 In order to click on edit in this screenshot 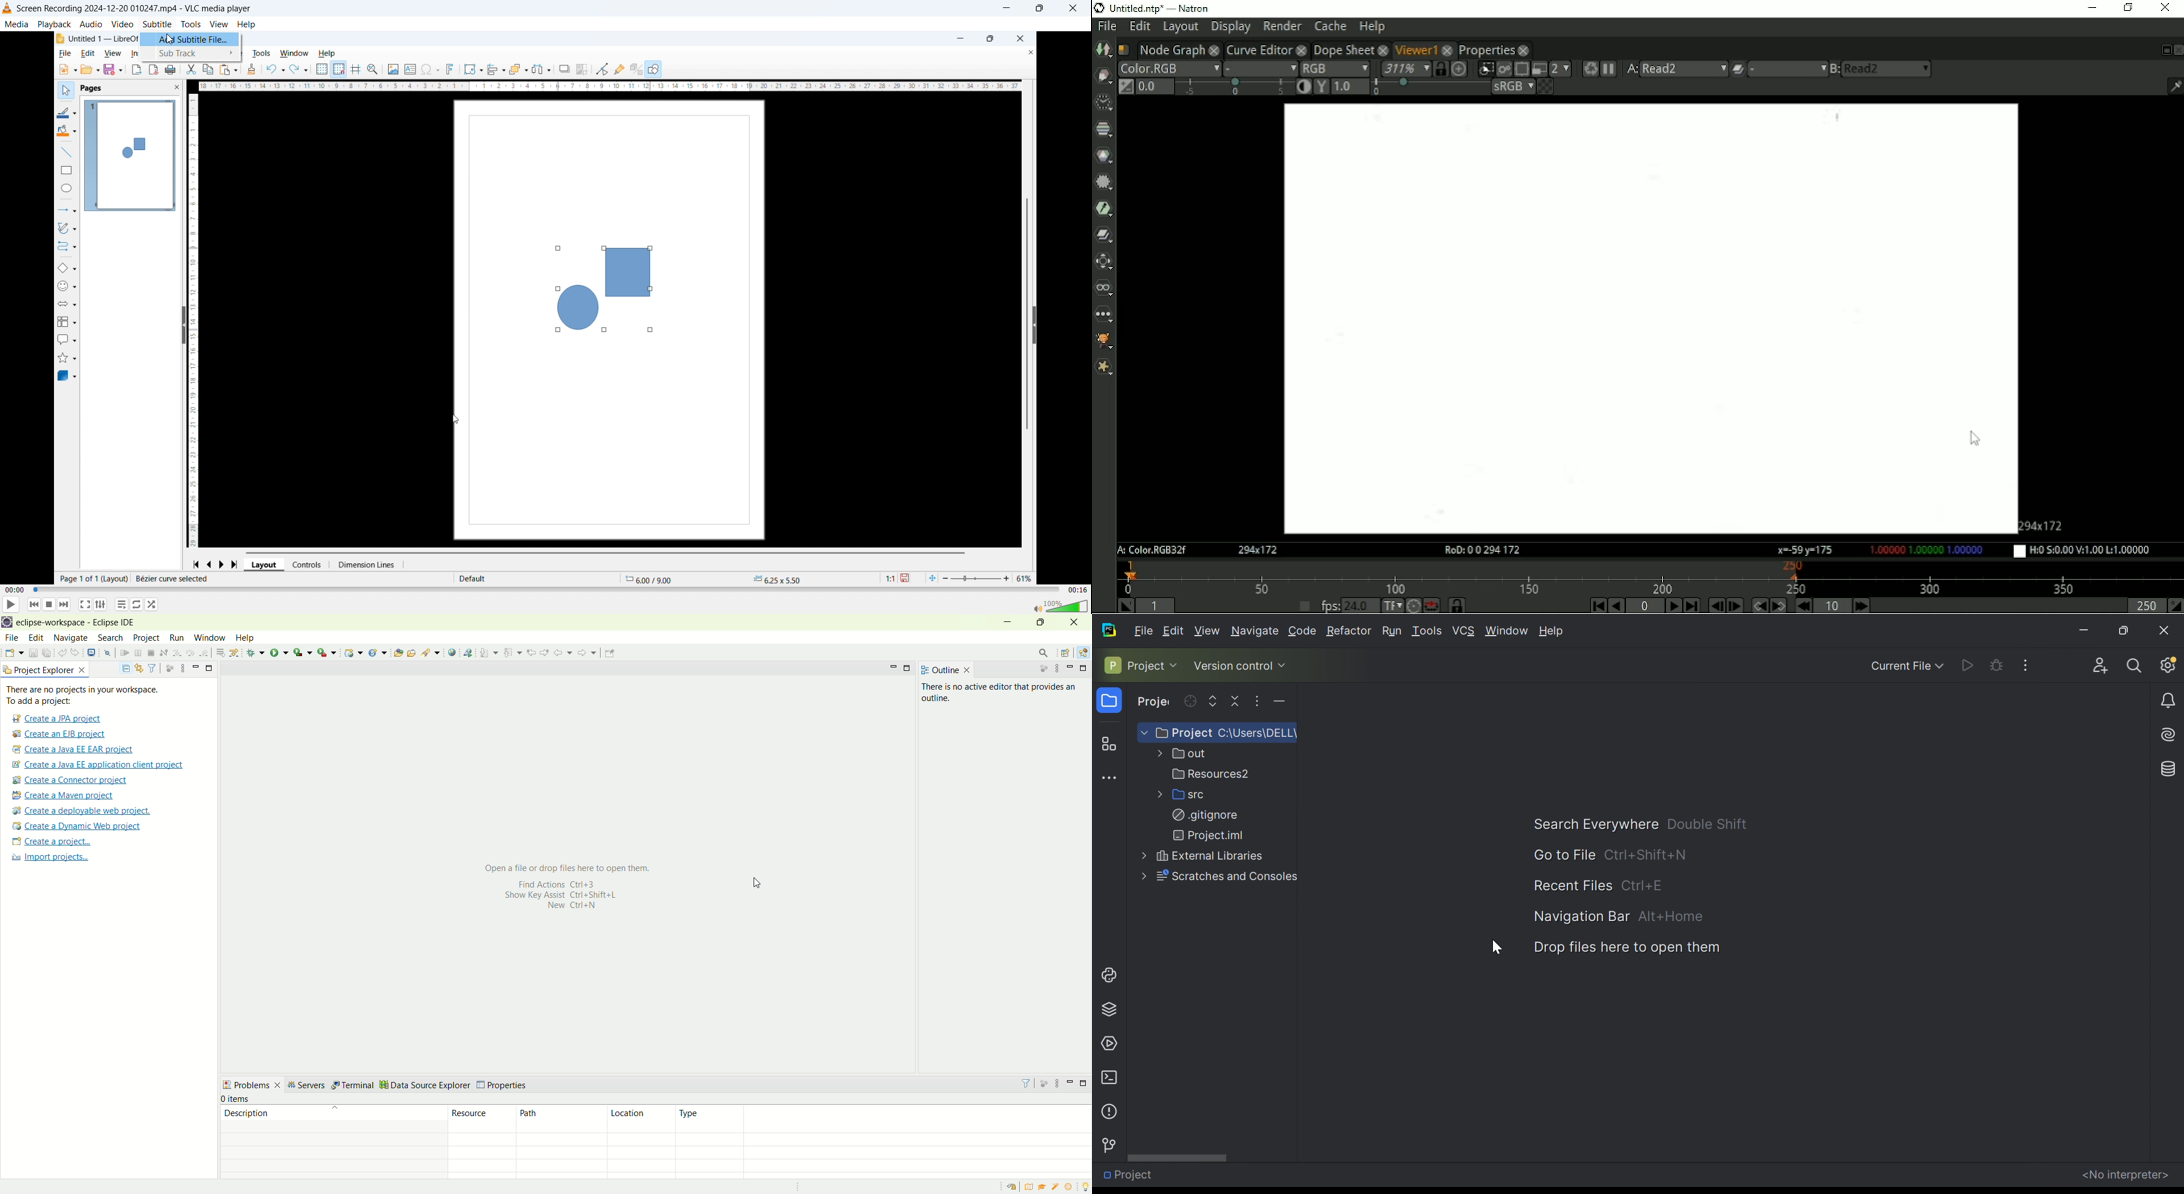, I will do `click(86, 54)`.